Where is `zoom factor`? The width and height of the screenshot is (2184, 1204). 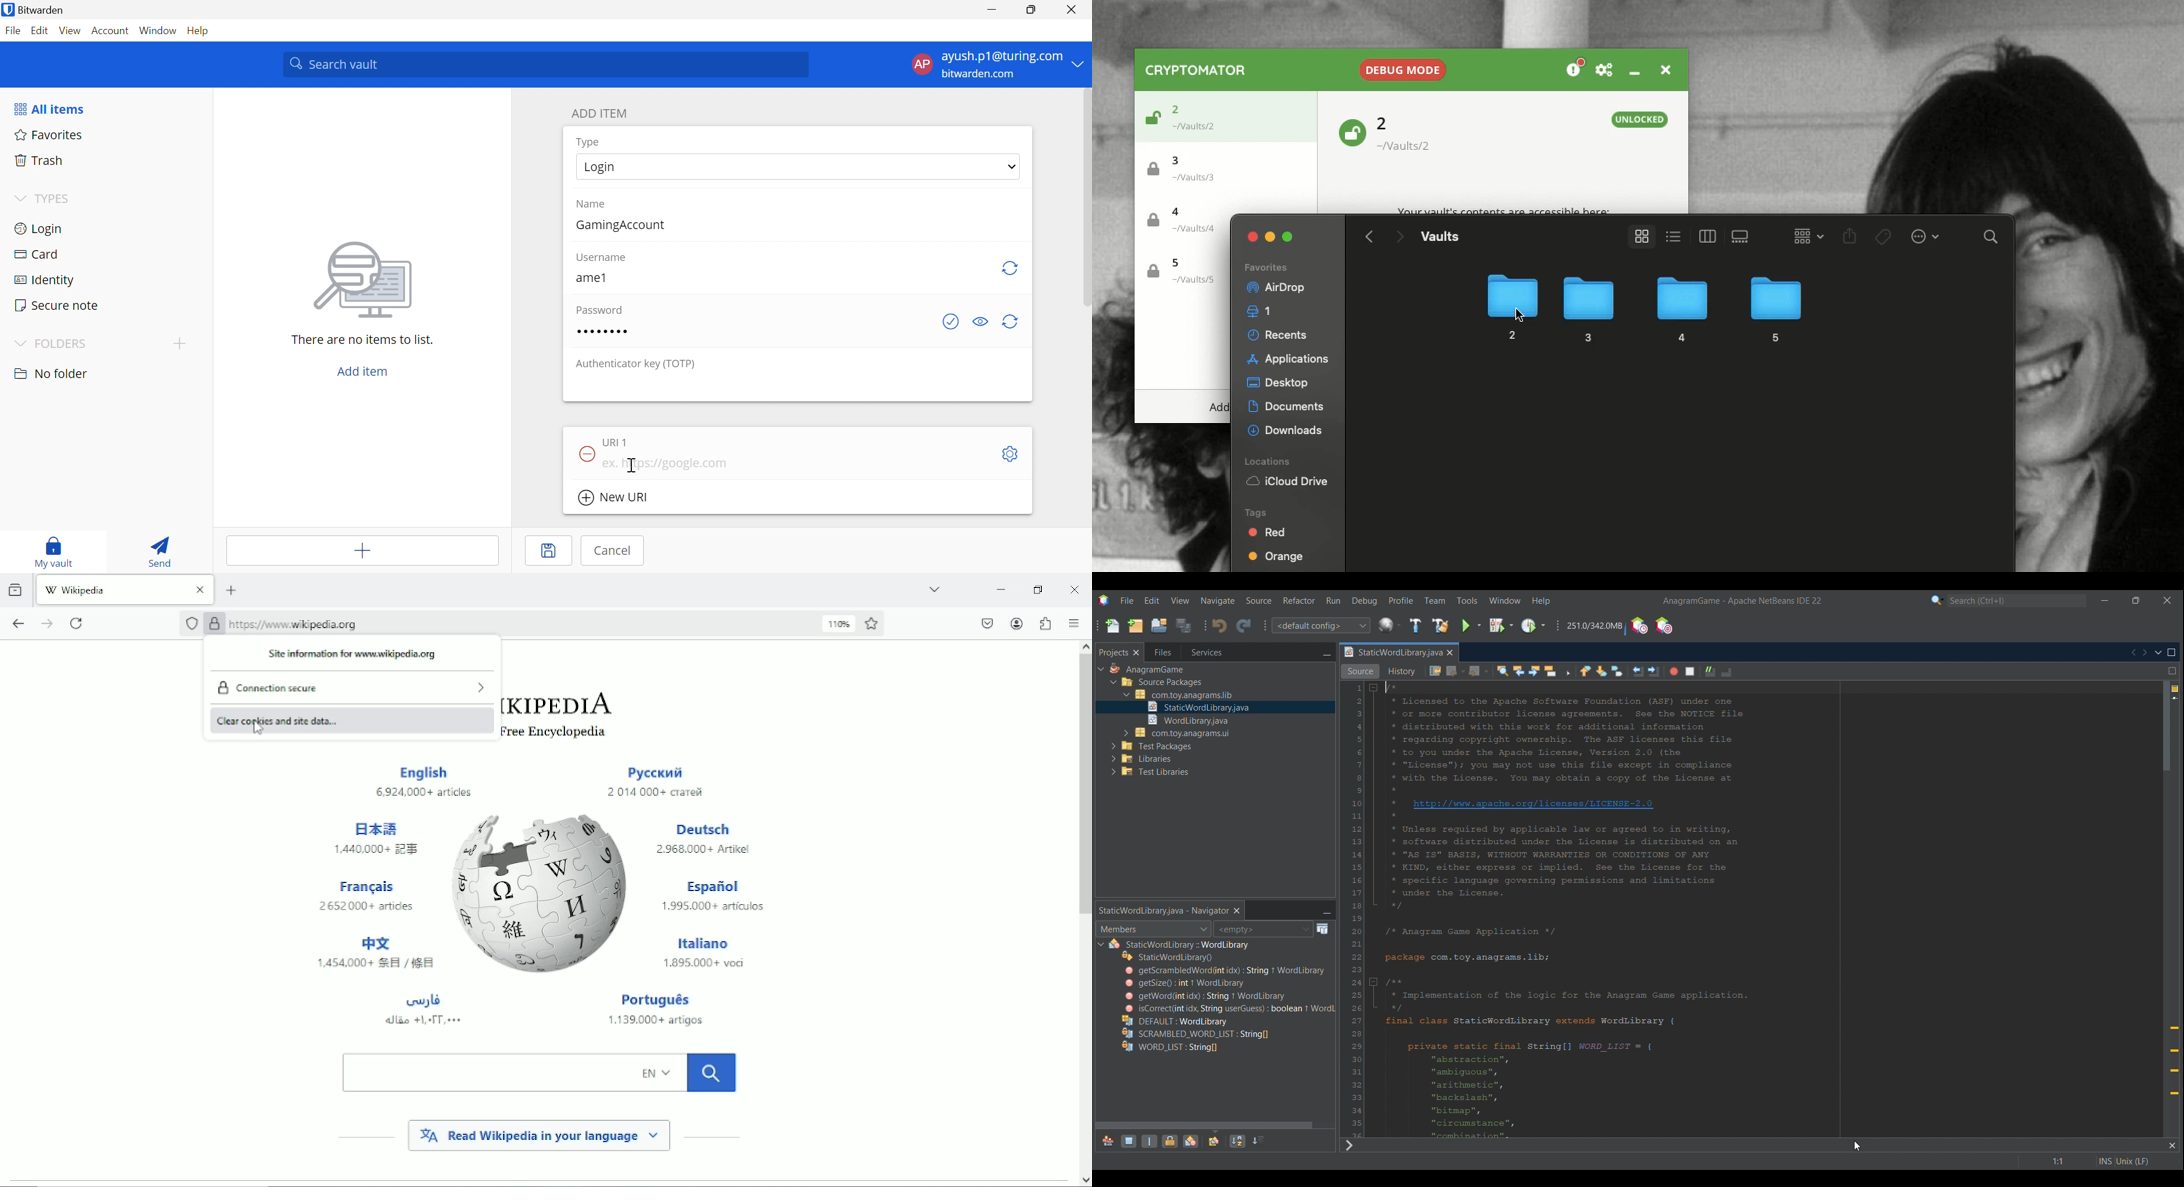
zoom factor is located at coordinates (839, 623).